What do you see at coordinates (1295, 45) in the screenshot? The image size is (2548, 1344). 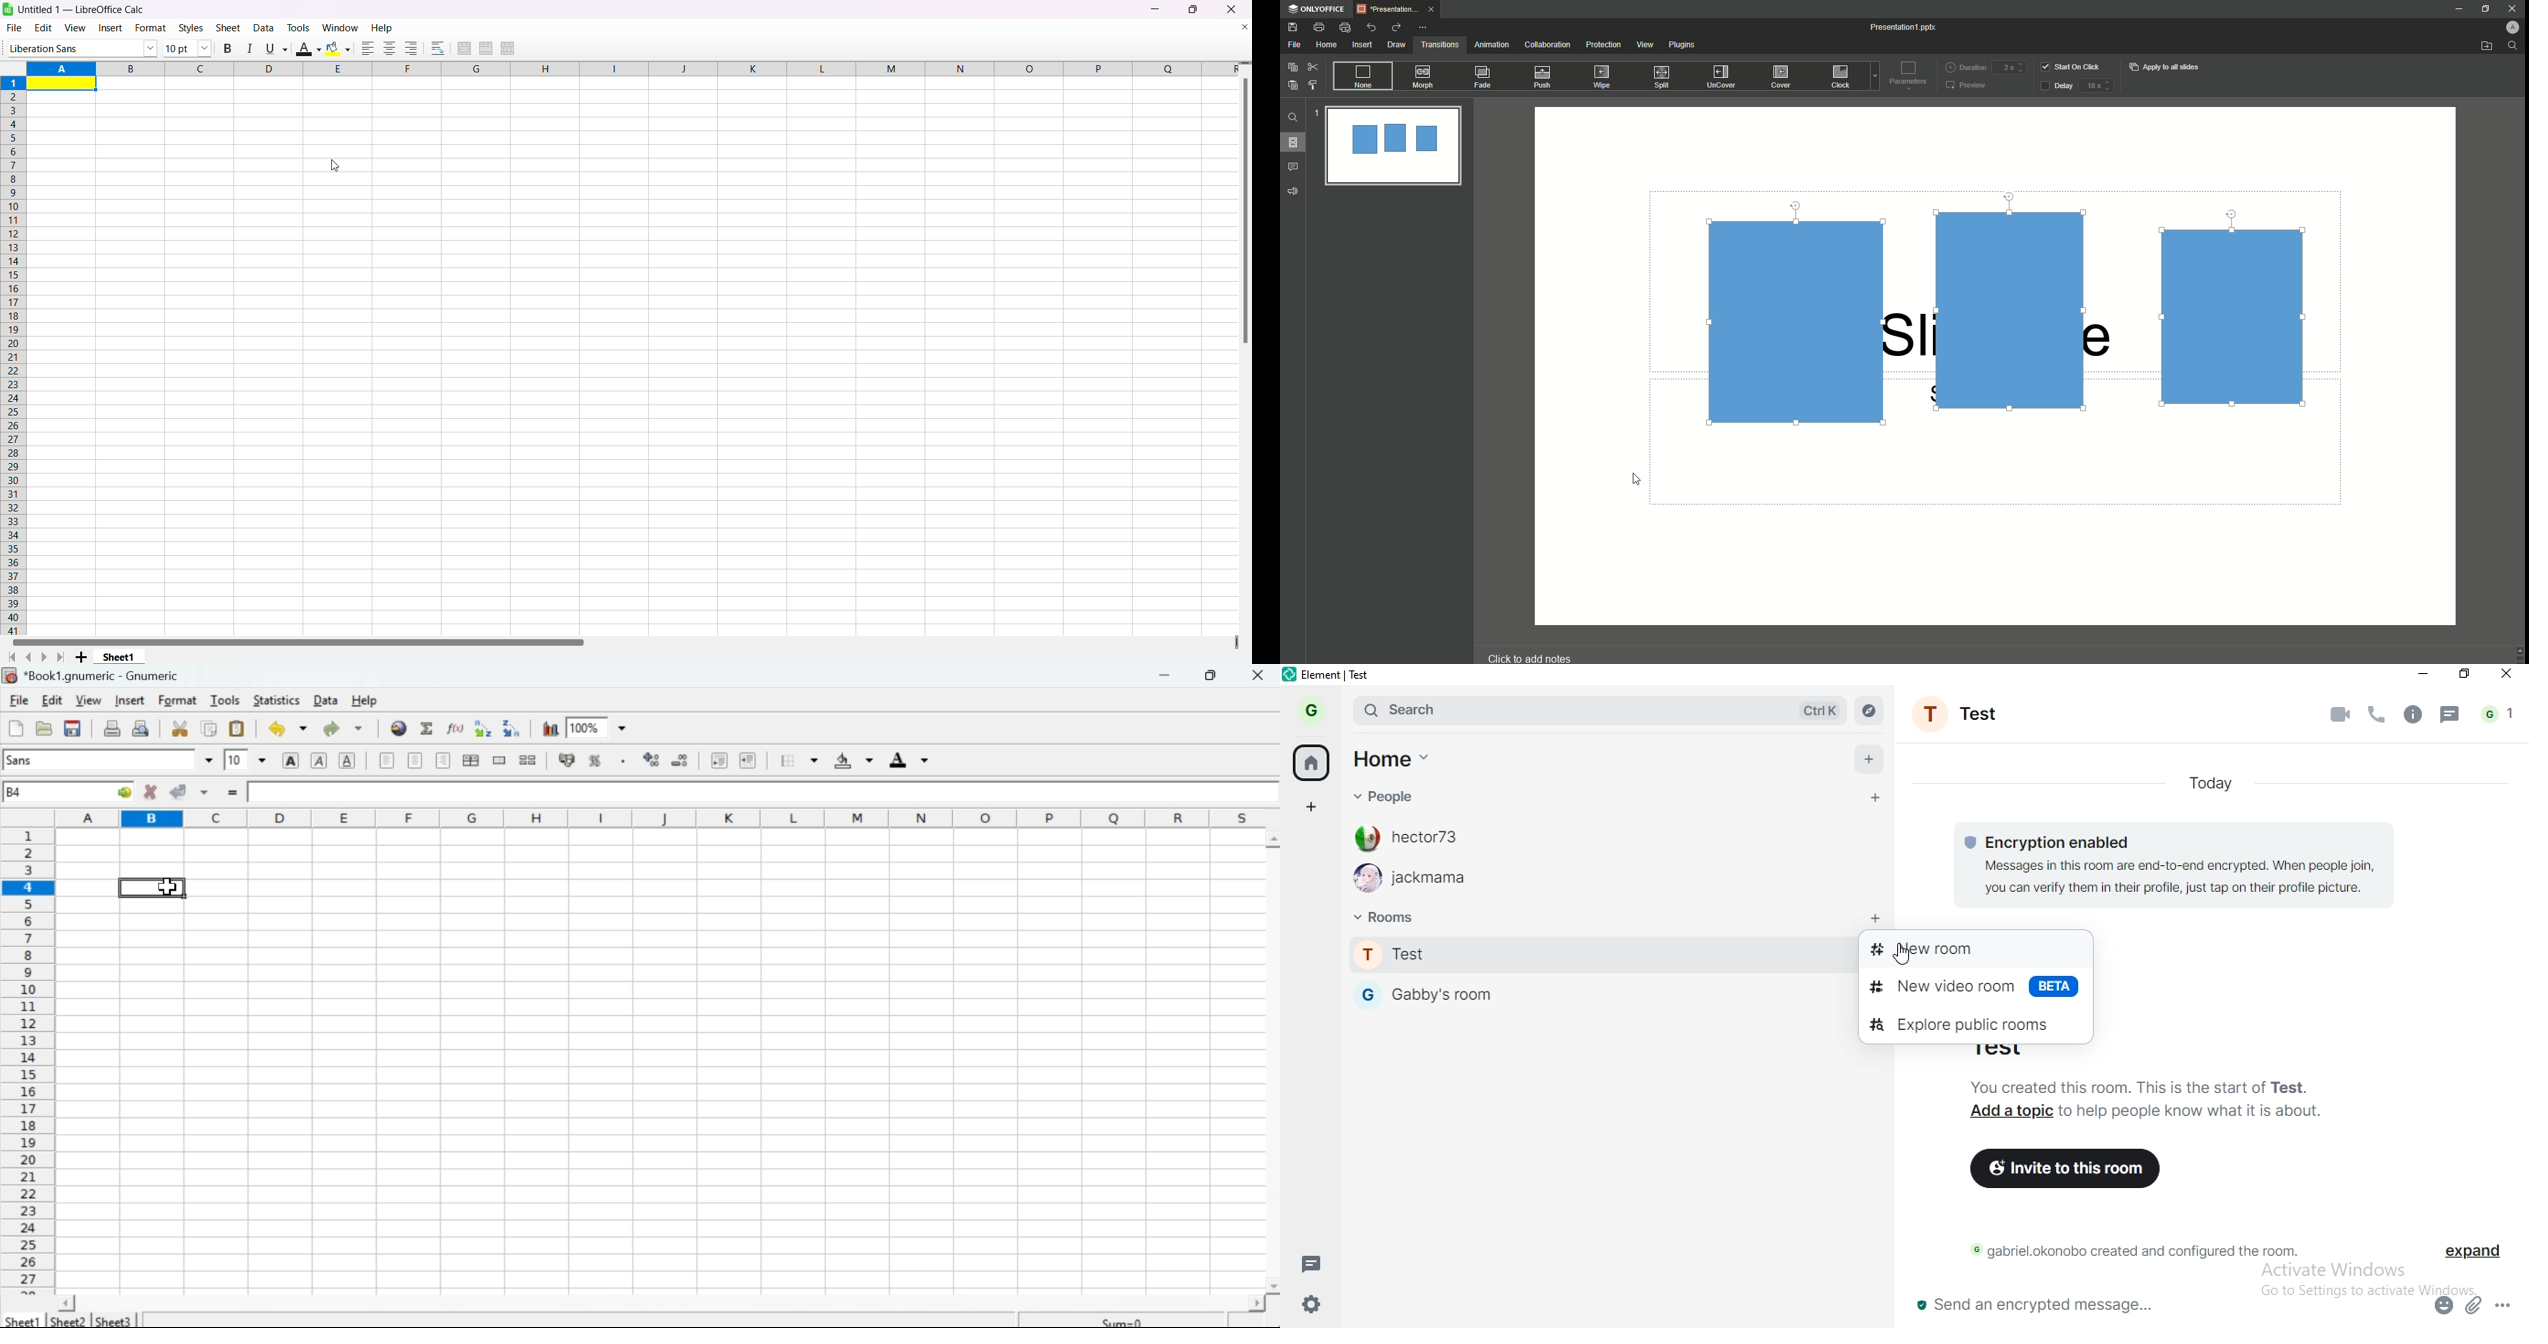 I see `File` at bounding box center [1295, 45].